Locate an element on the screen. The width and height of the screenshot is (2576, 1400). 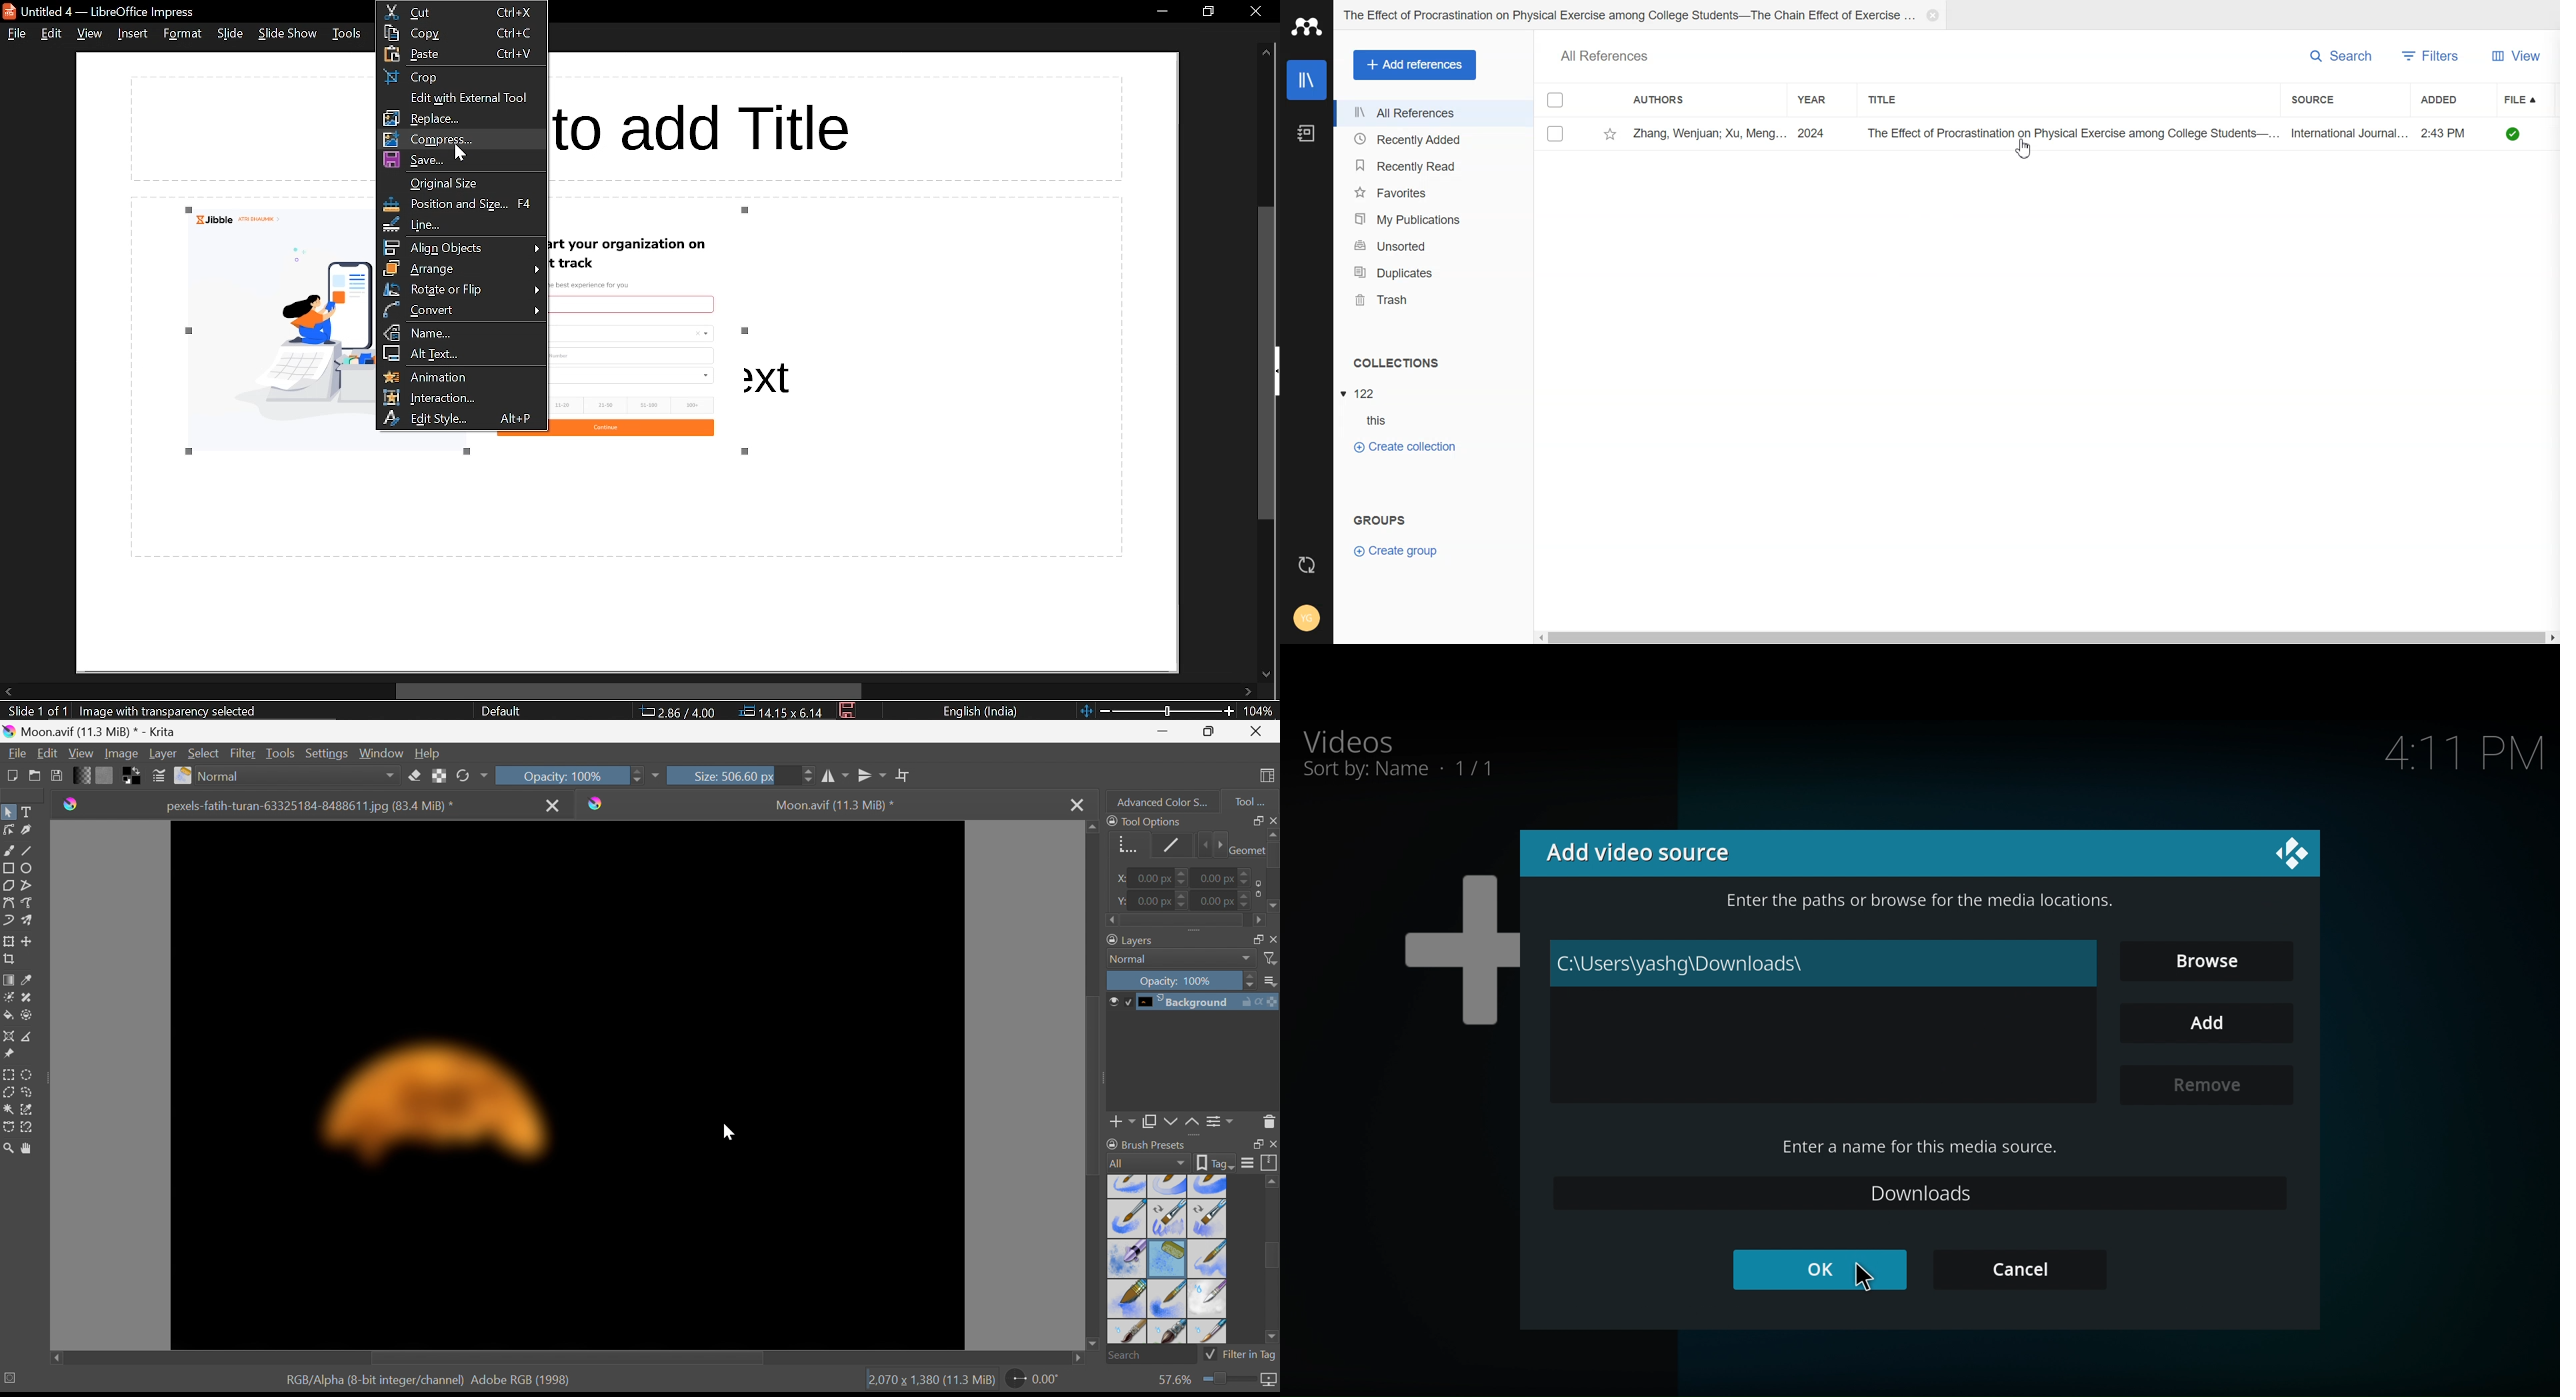
0.00 px is located at coordinates (1227, 876).